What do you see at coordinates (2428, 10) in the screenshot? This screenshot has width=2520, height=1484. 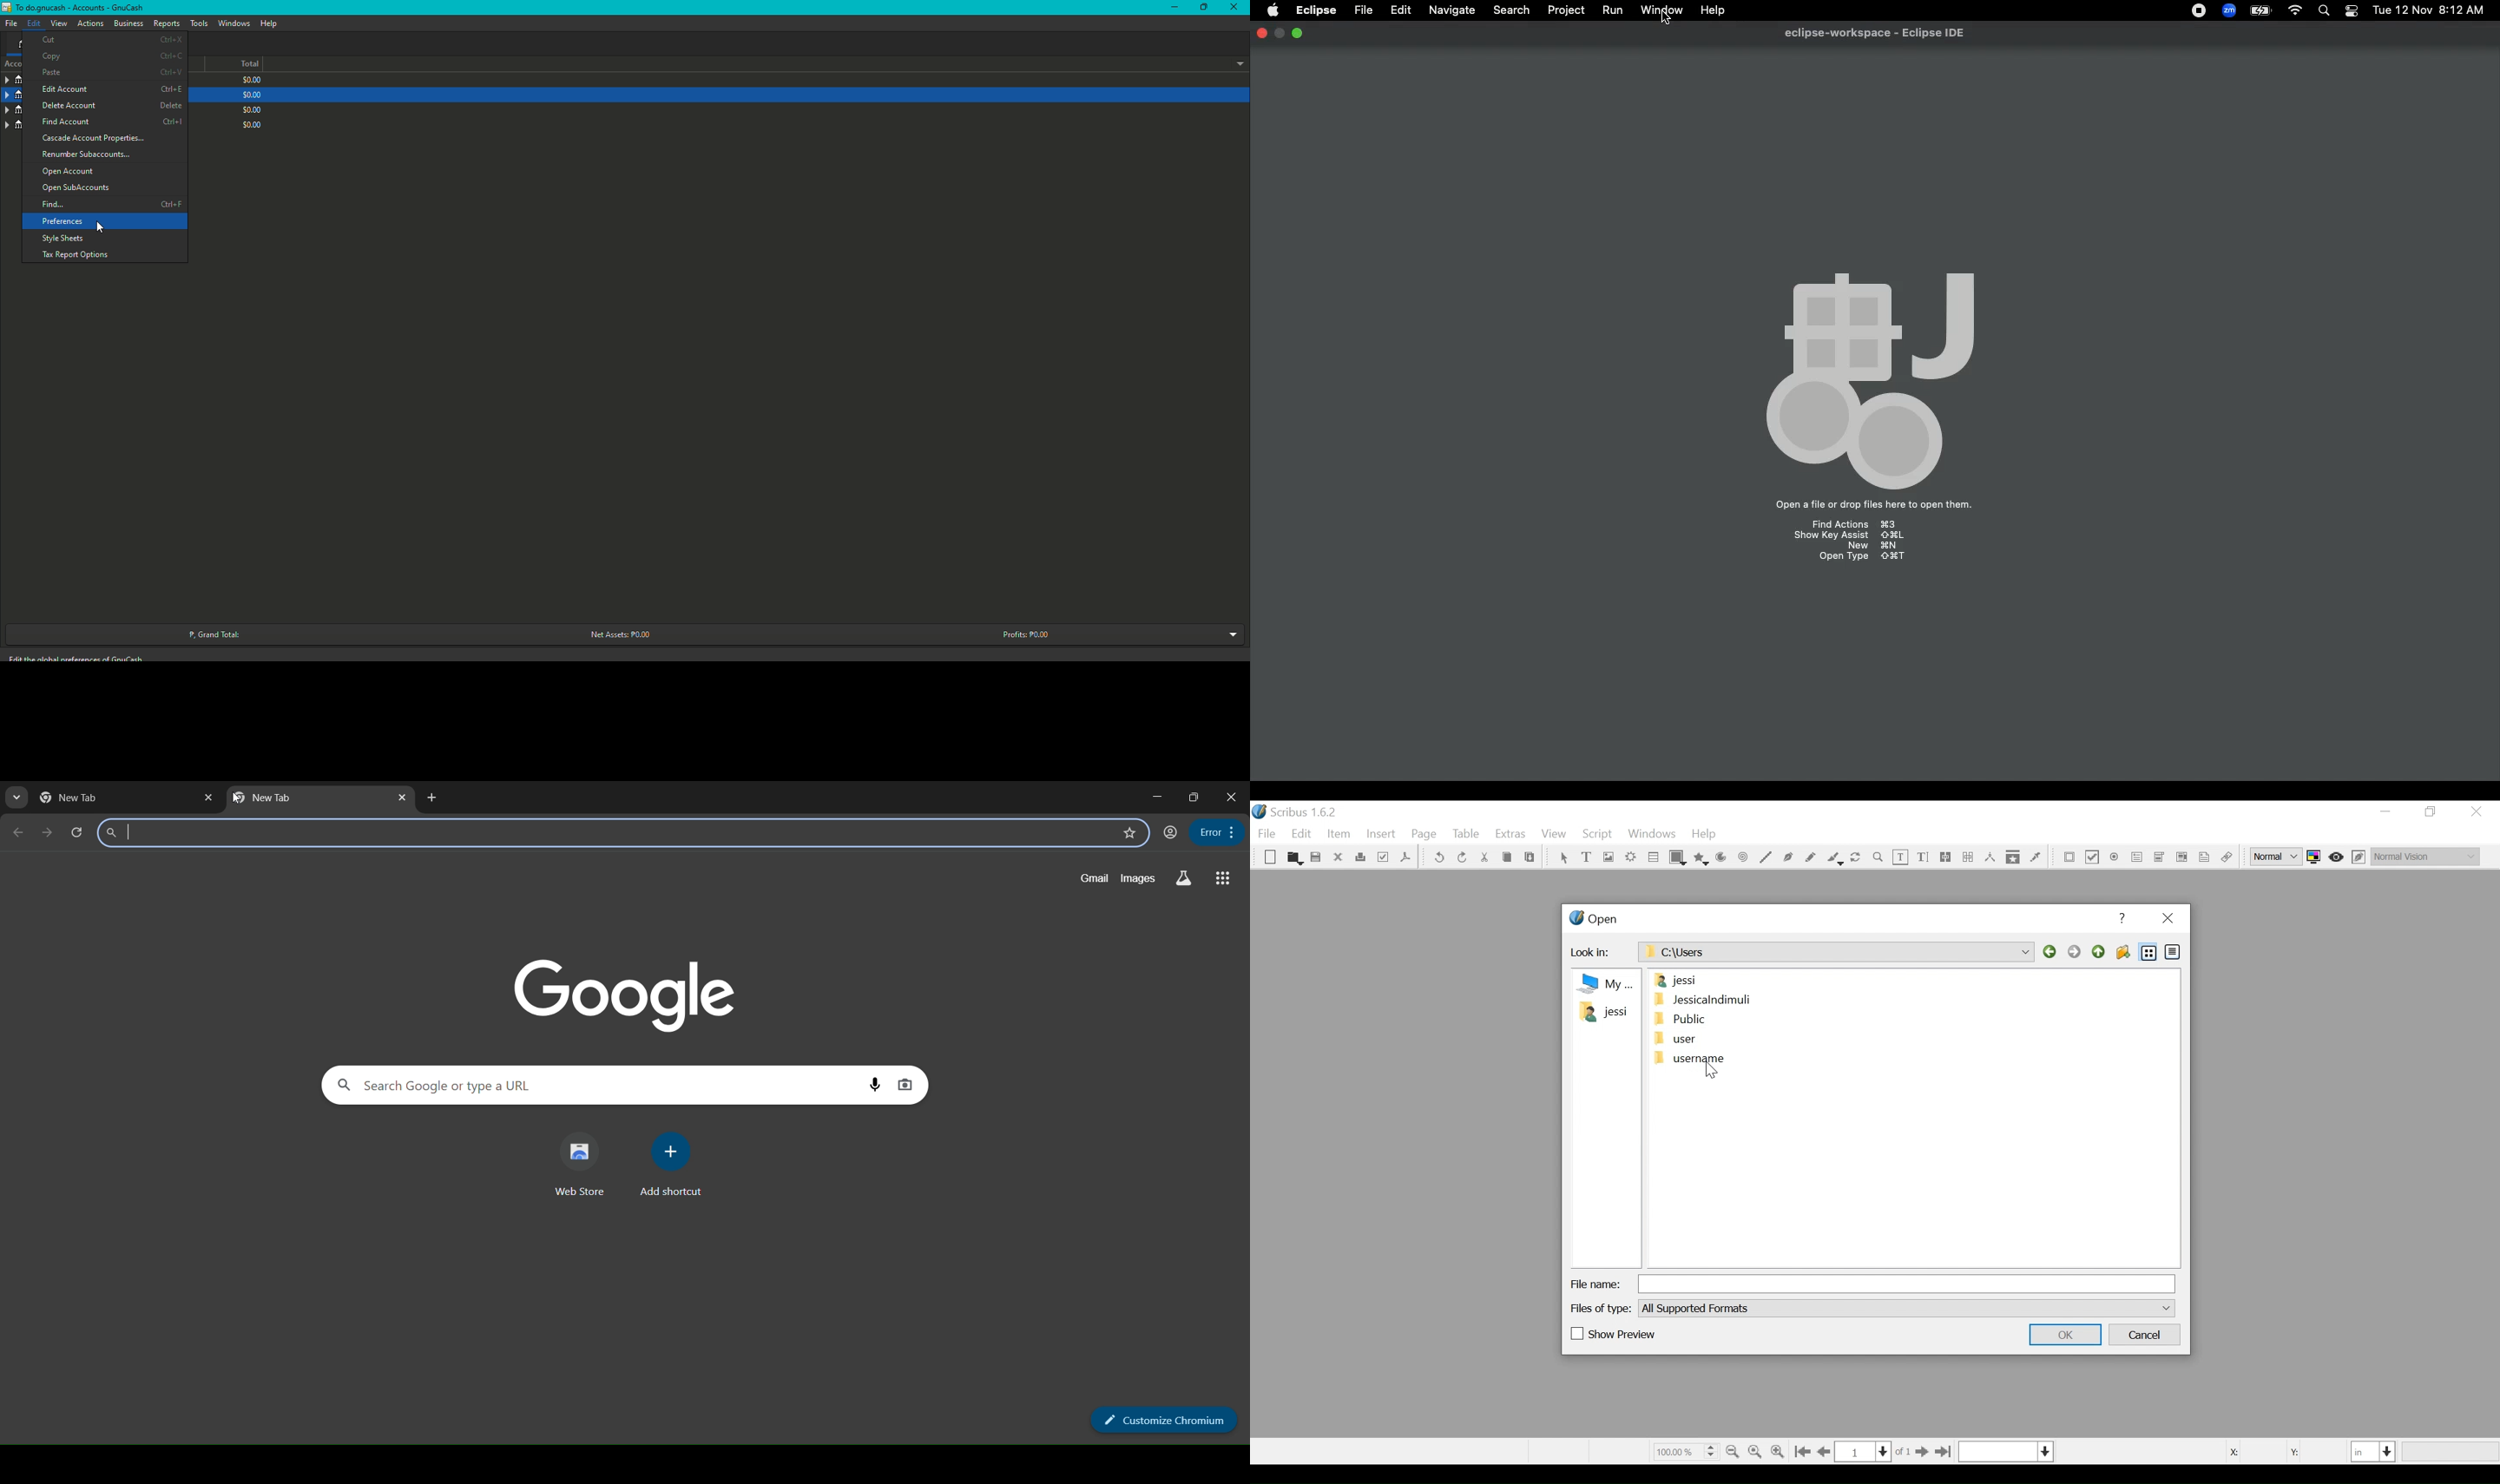 I see `Date/time` at bounding box center [2428, 10].